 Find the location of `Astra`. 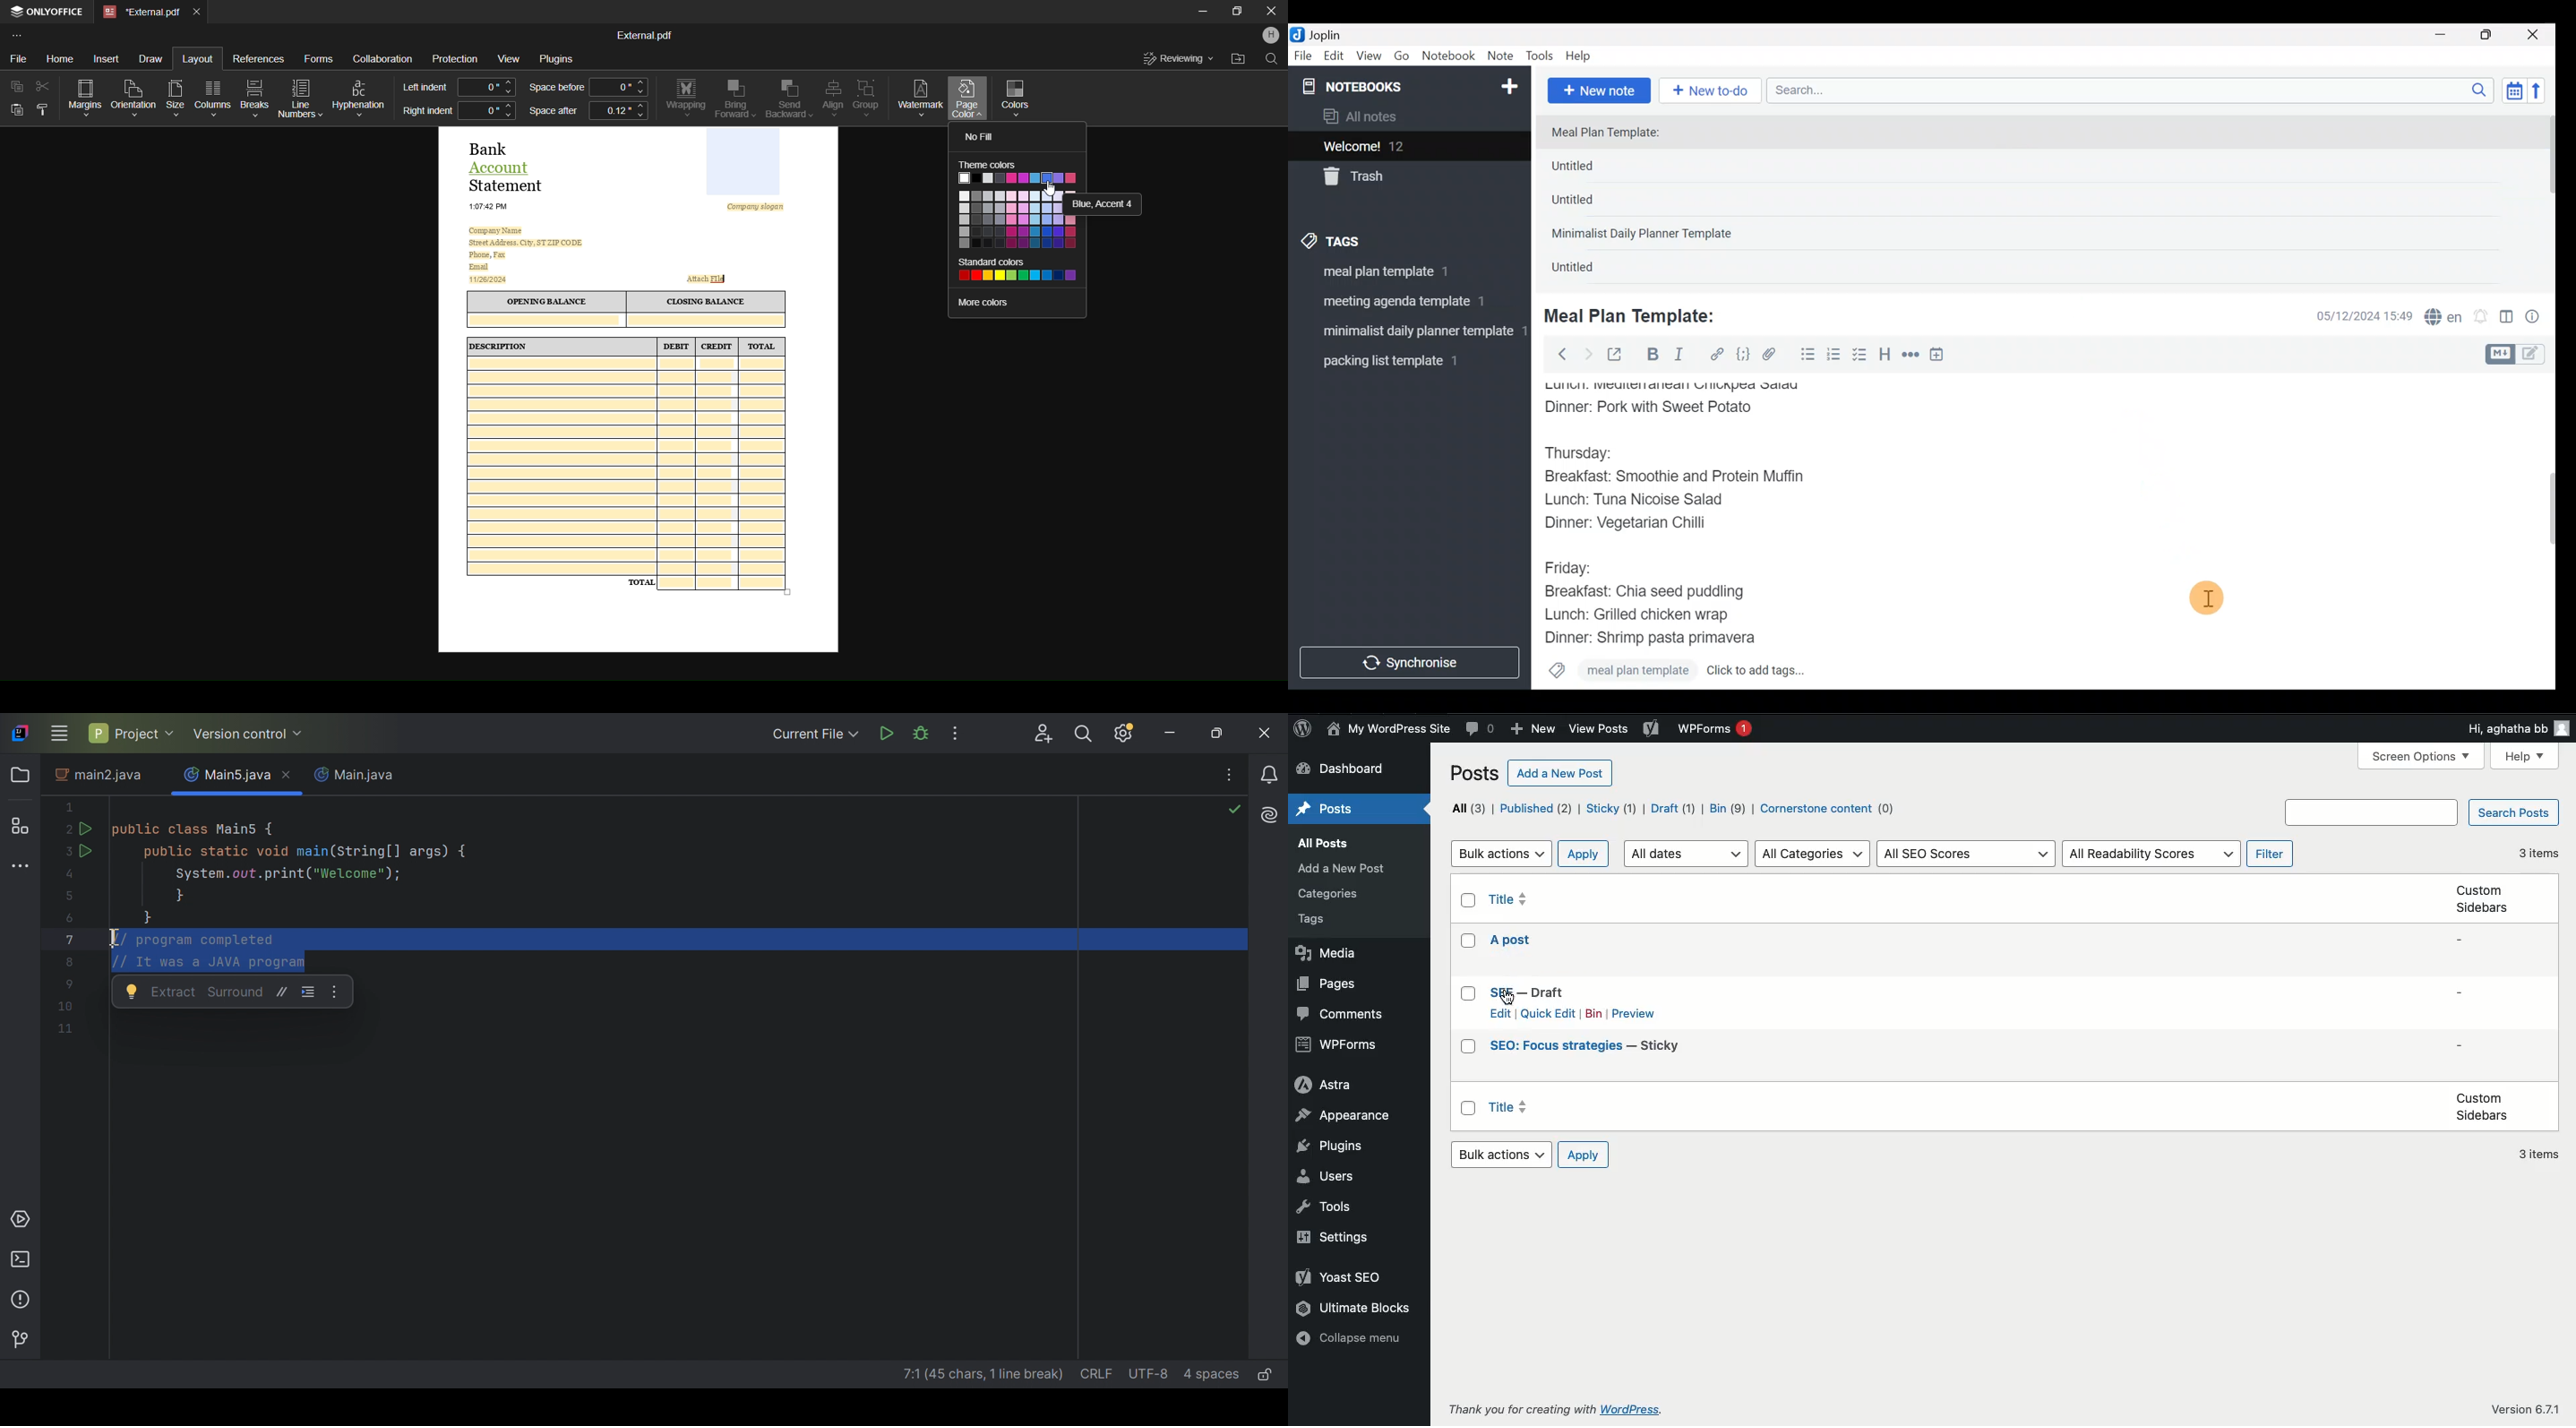

Astra is located at coordinates (1323, 1085).